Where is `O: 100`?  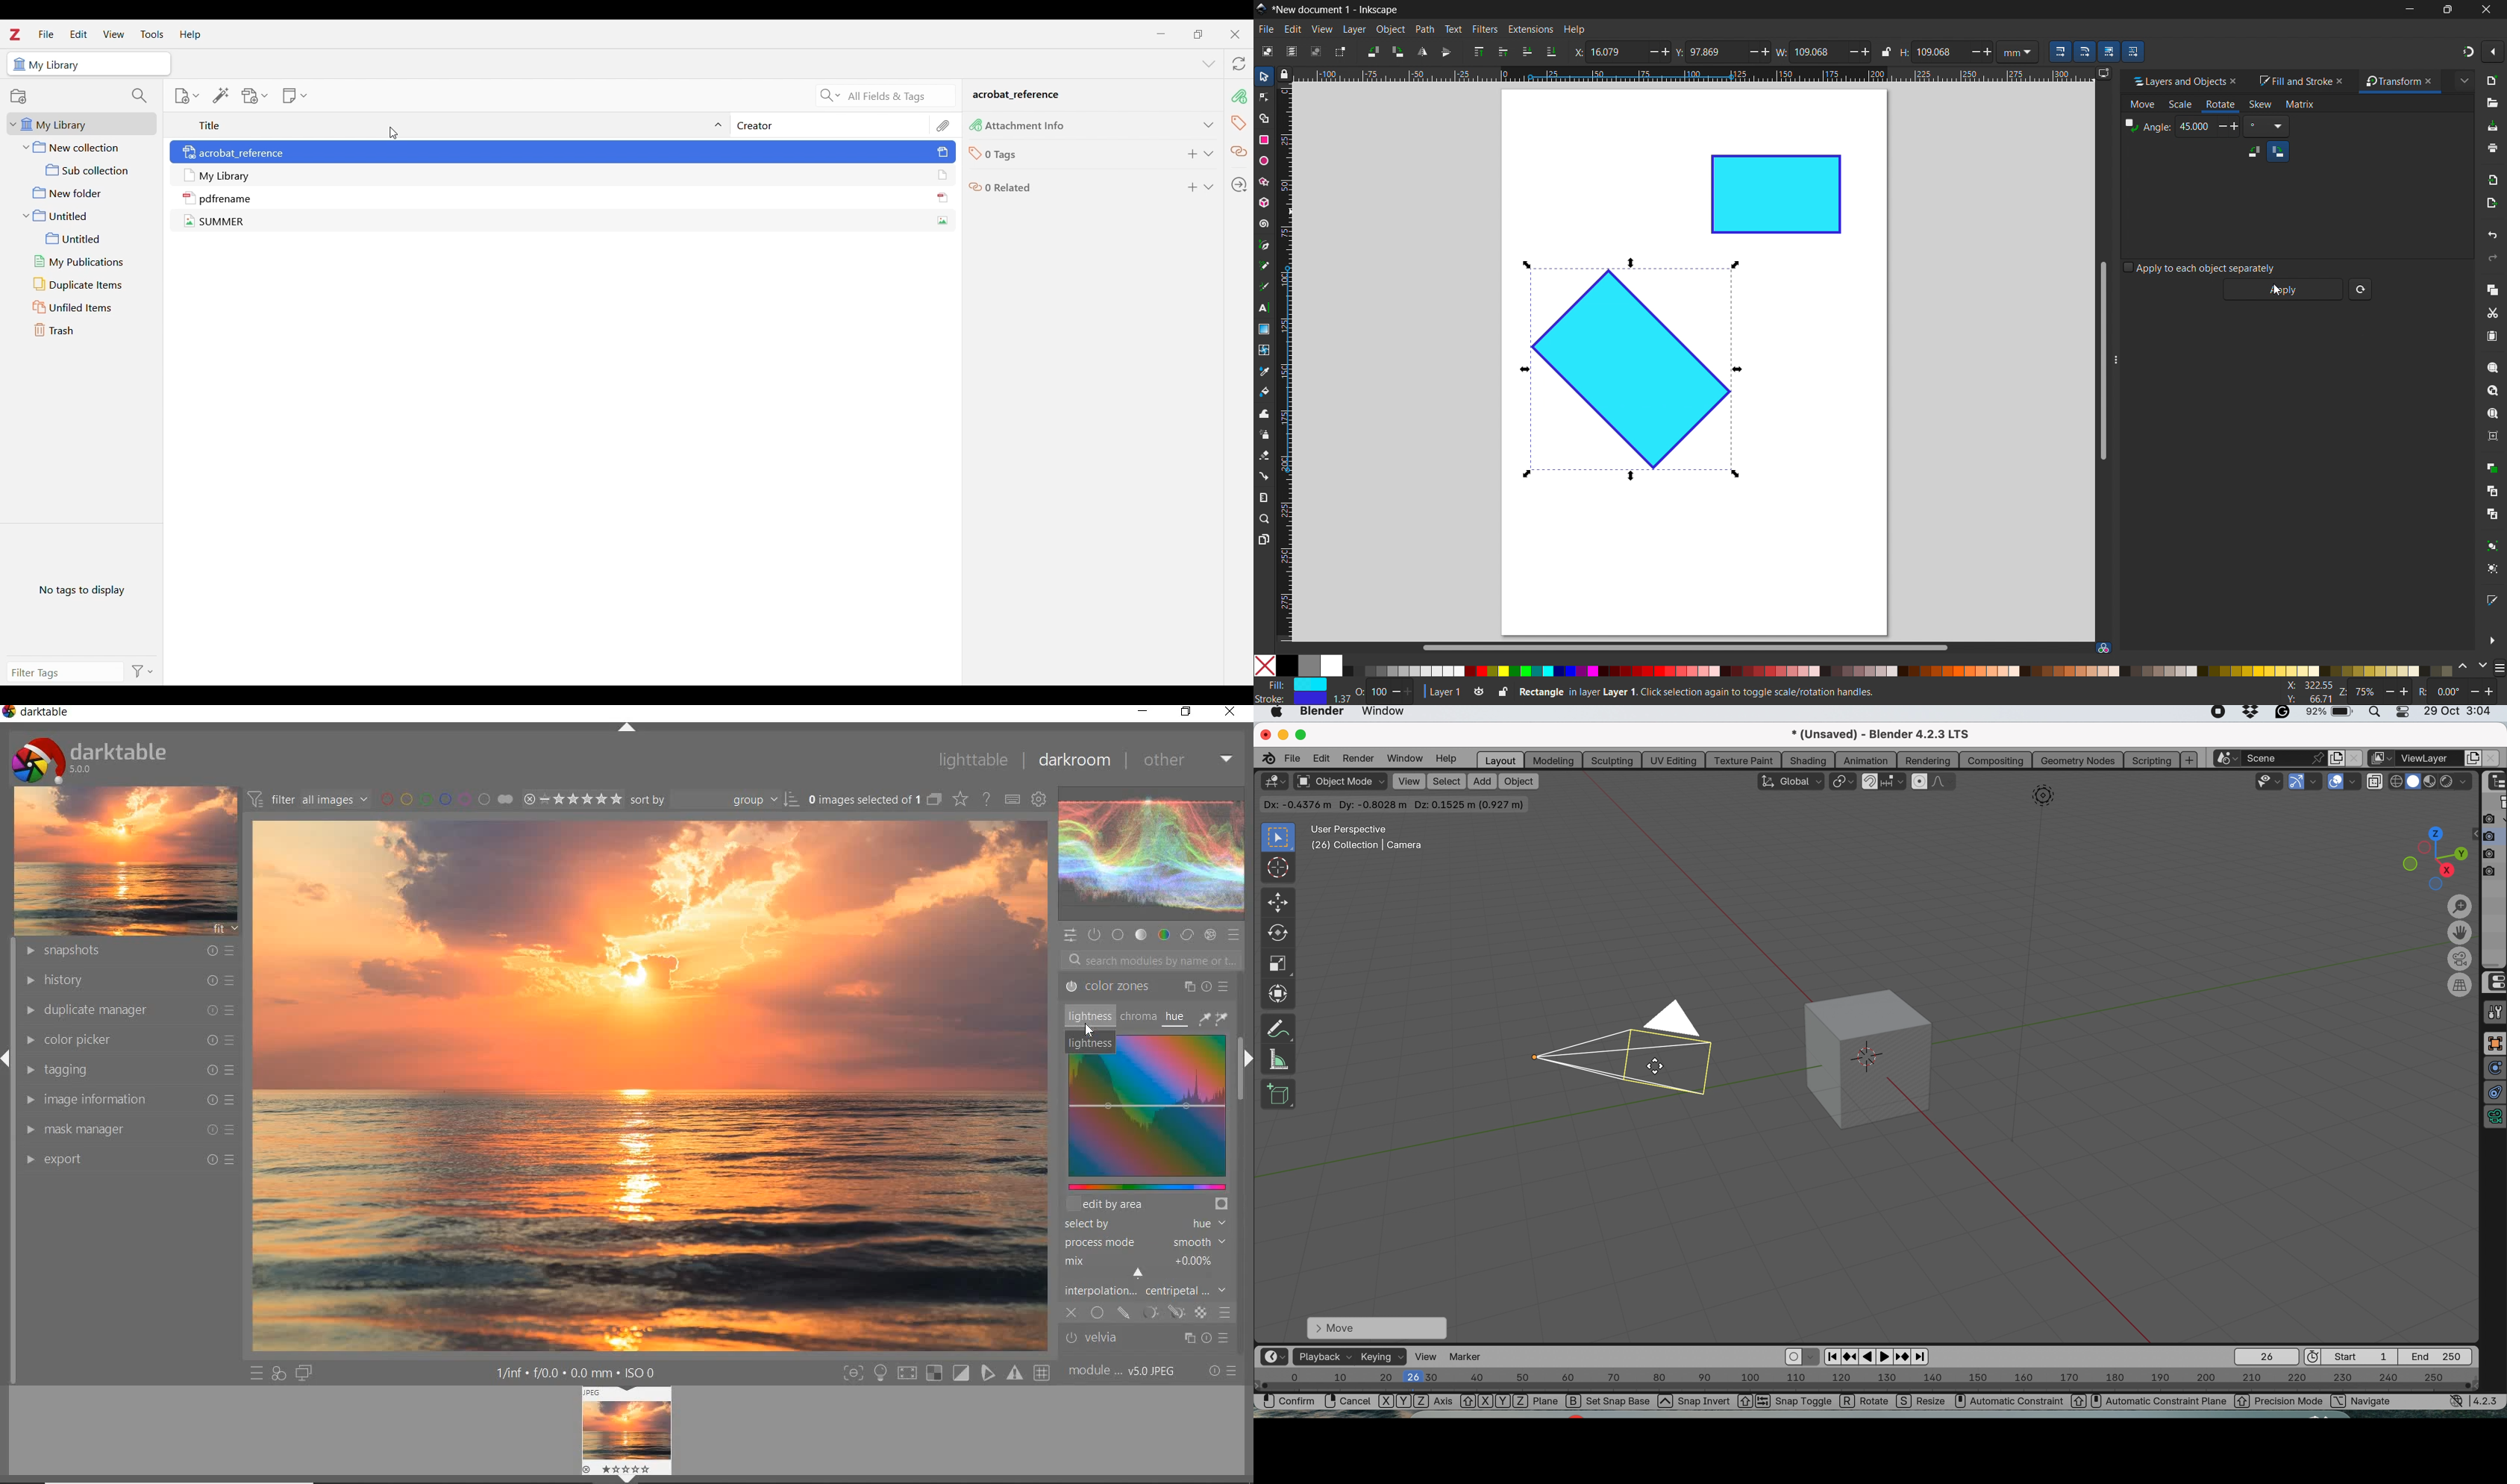
O: 100 is located at coordinates (1385, 691).